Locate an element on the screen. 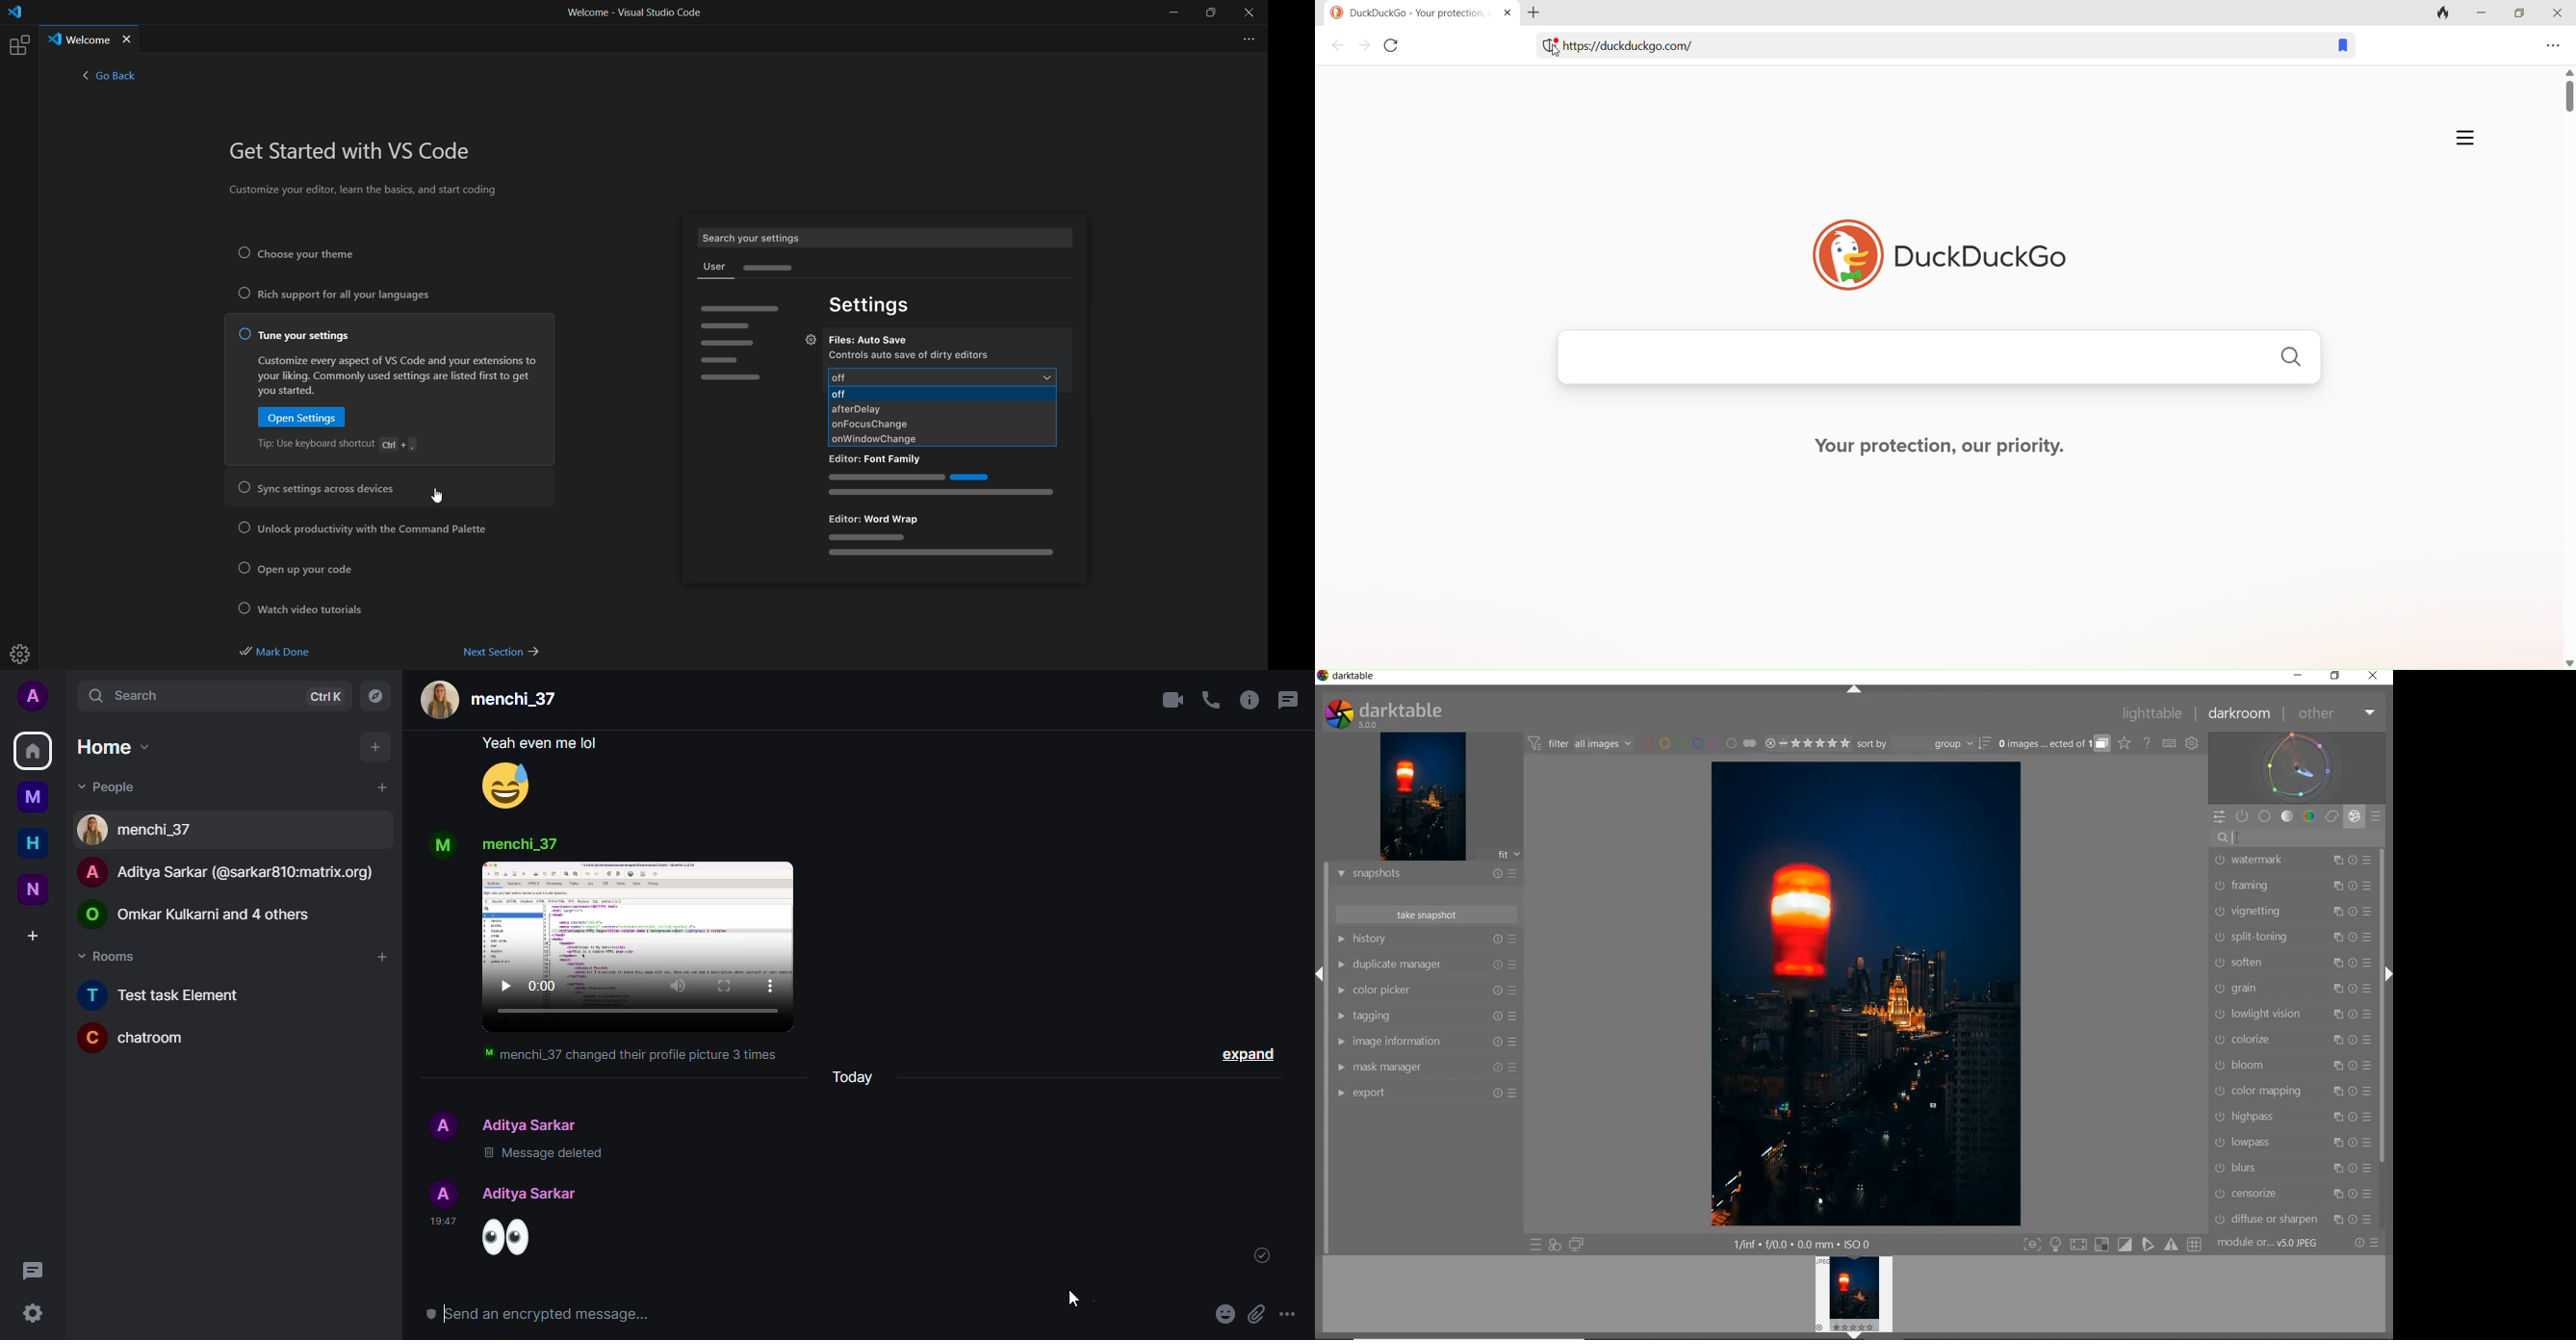 This screenshot has height=1344, width=2576. HISTORY is located at coordinates (1407, 940).